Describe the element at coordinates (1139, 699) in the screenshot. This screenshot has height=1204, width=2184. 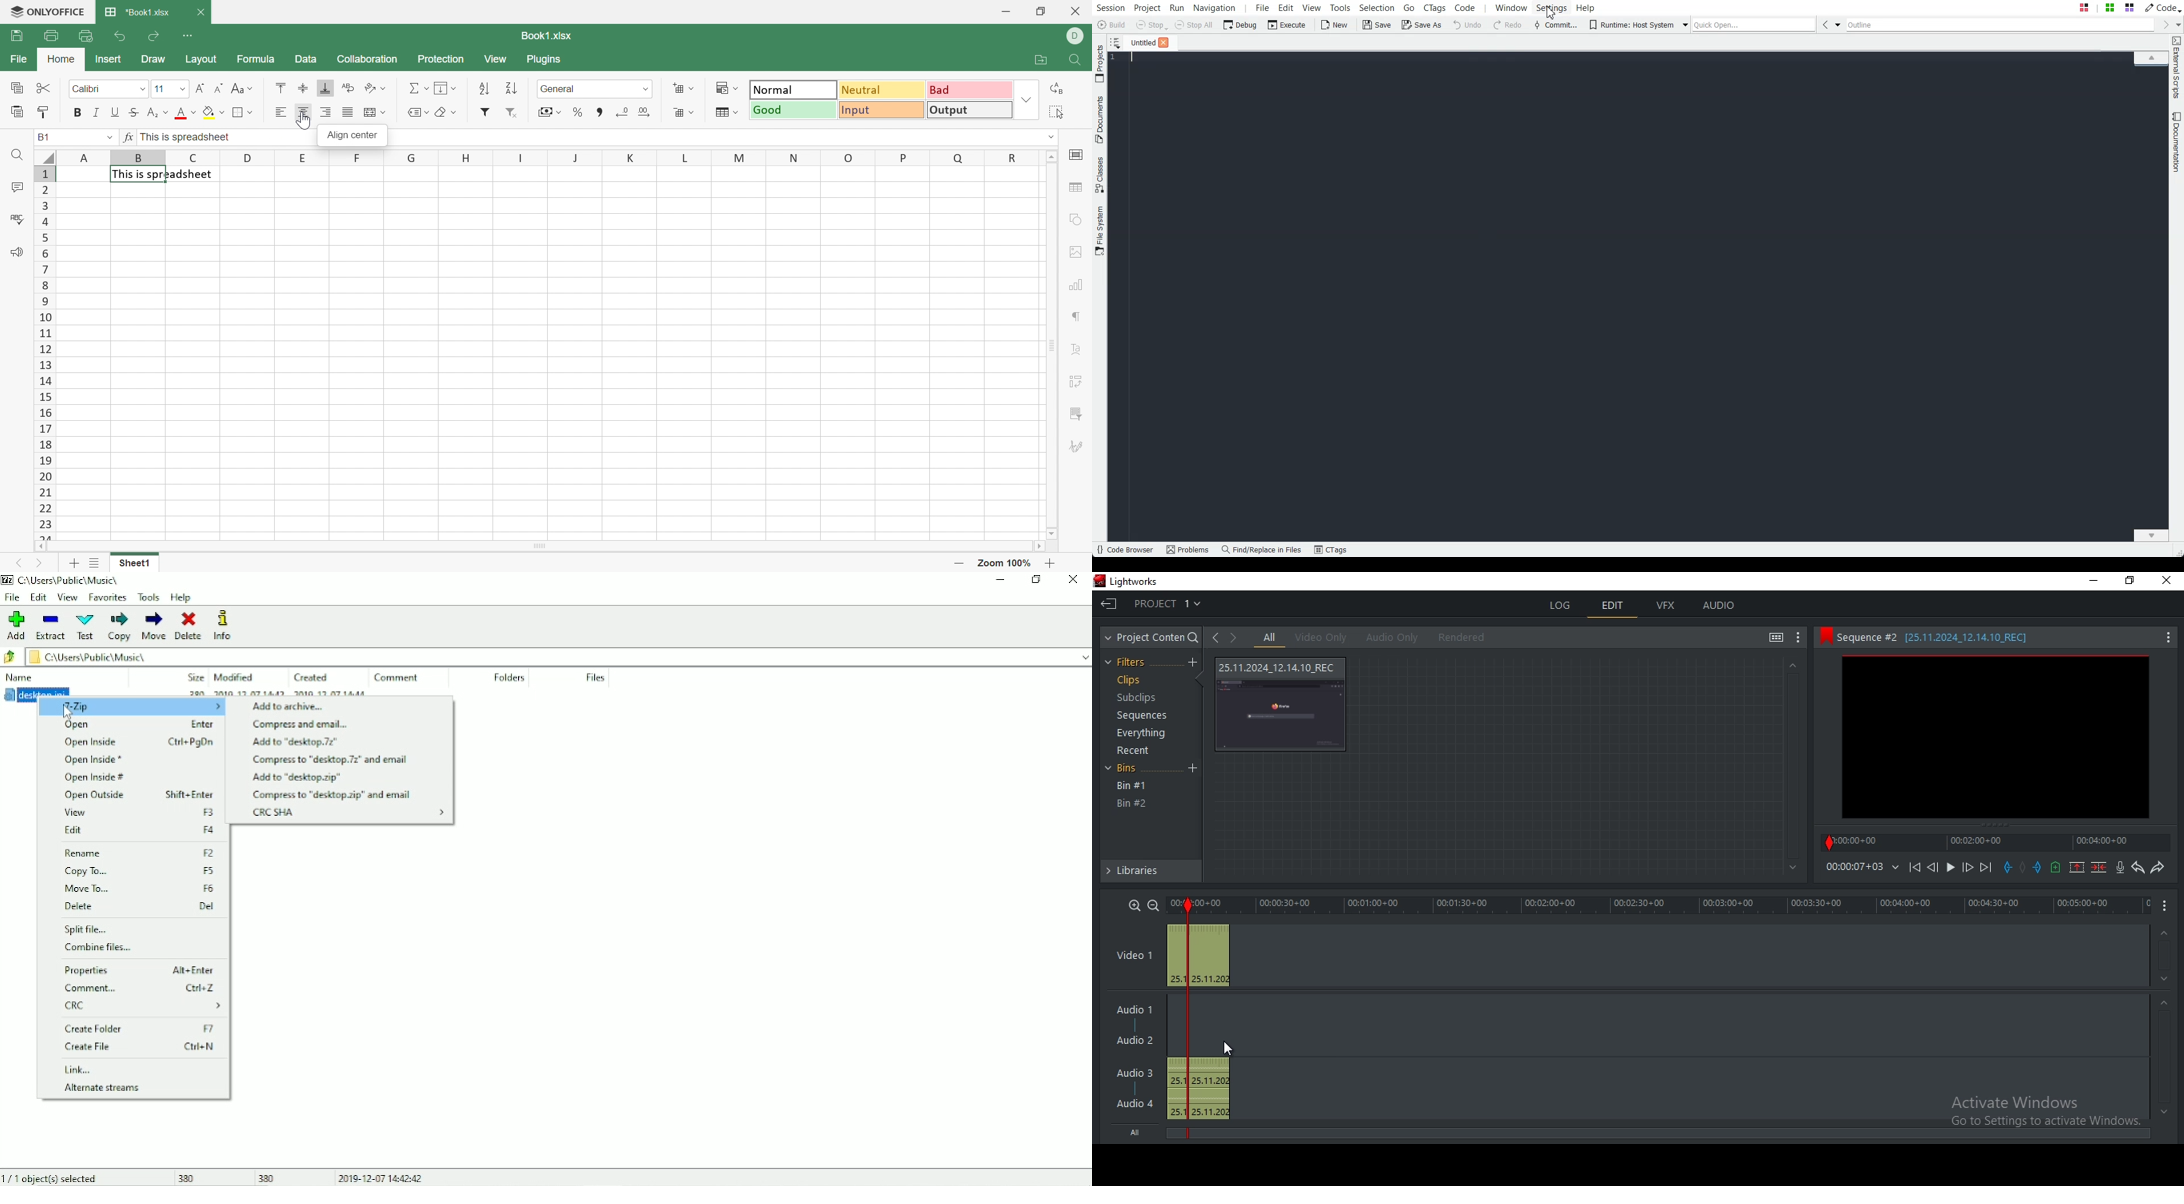
I see `subclips` at that location.